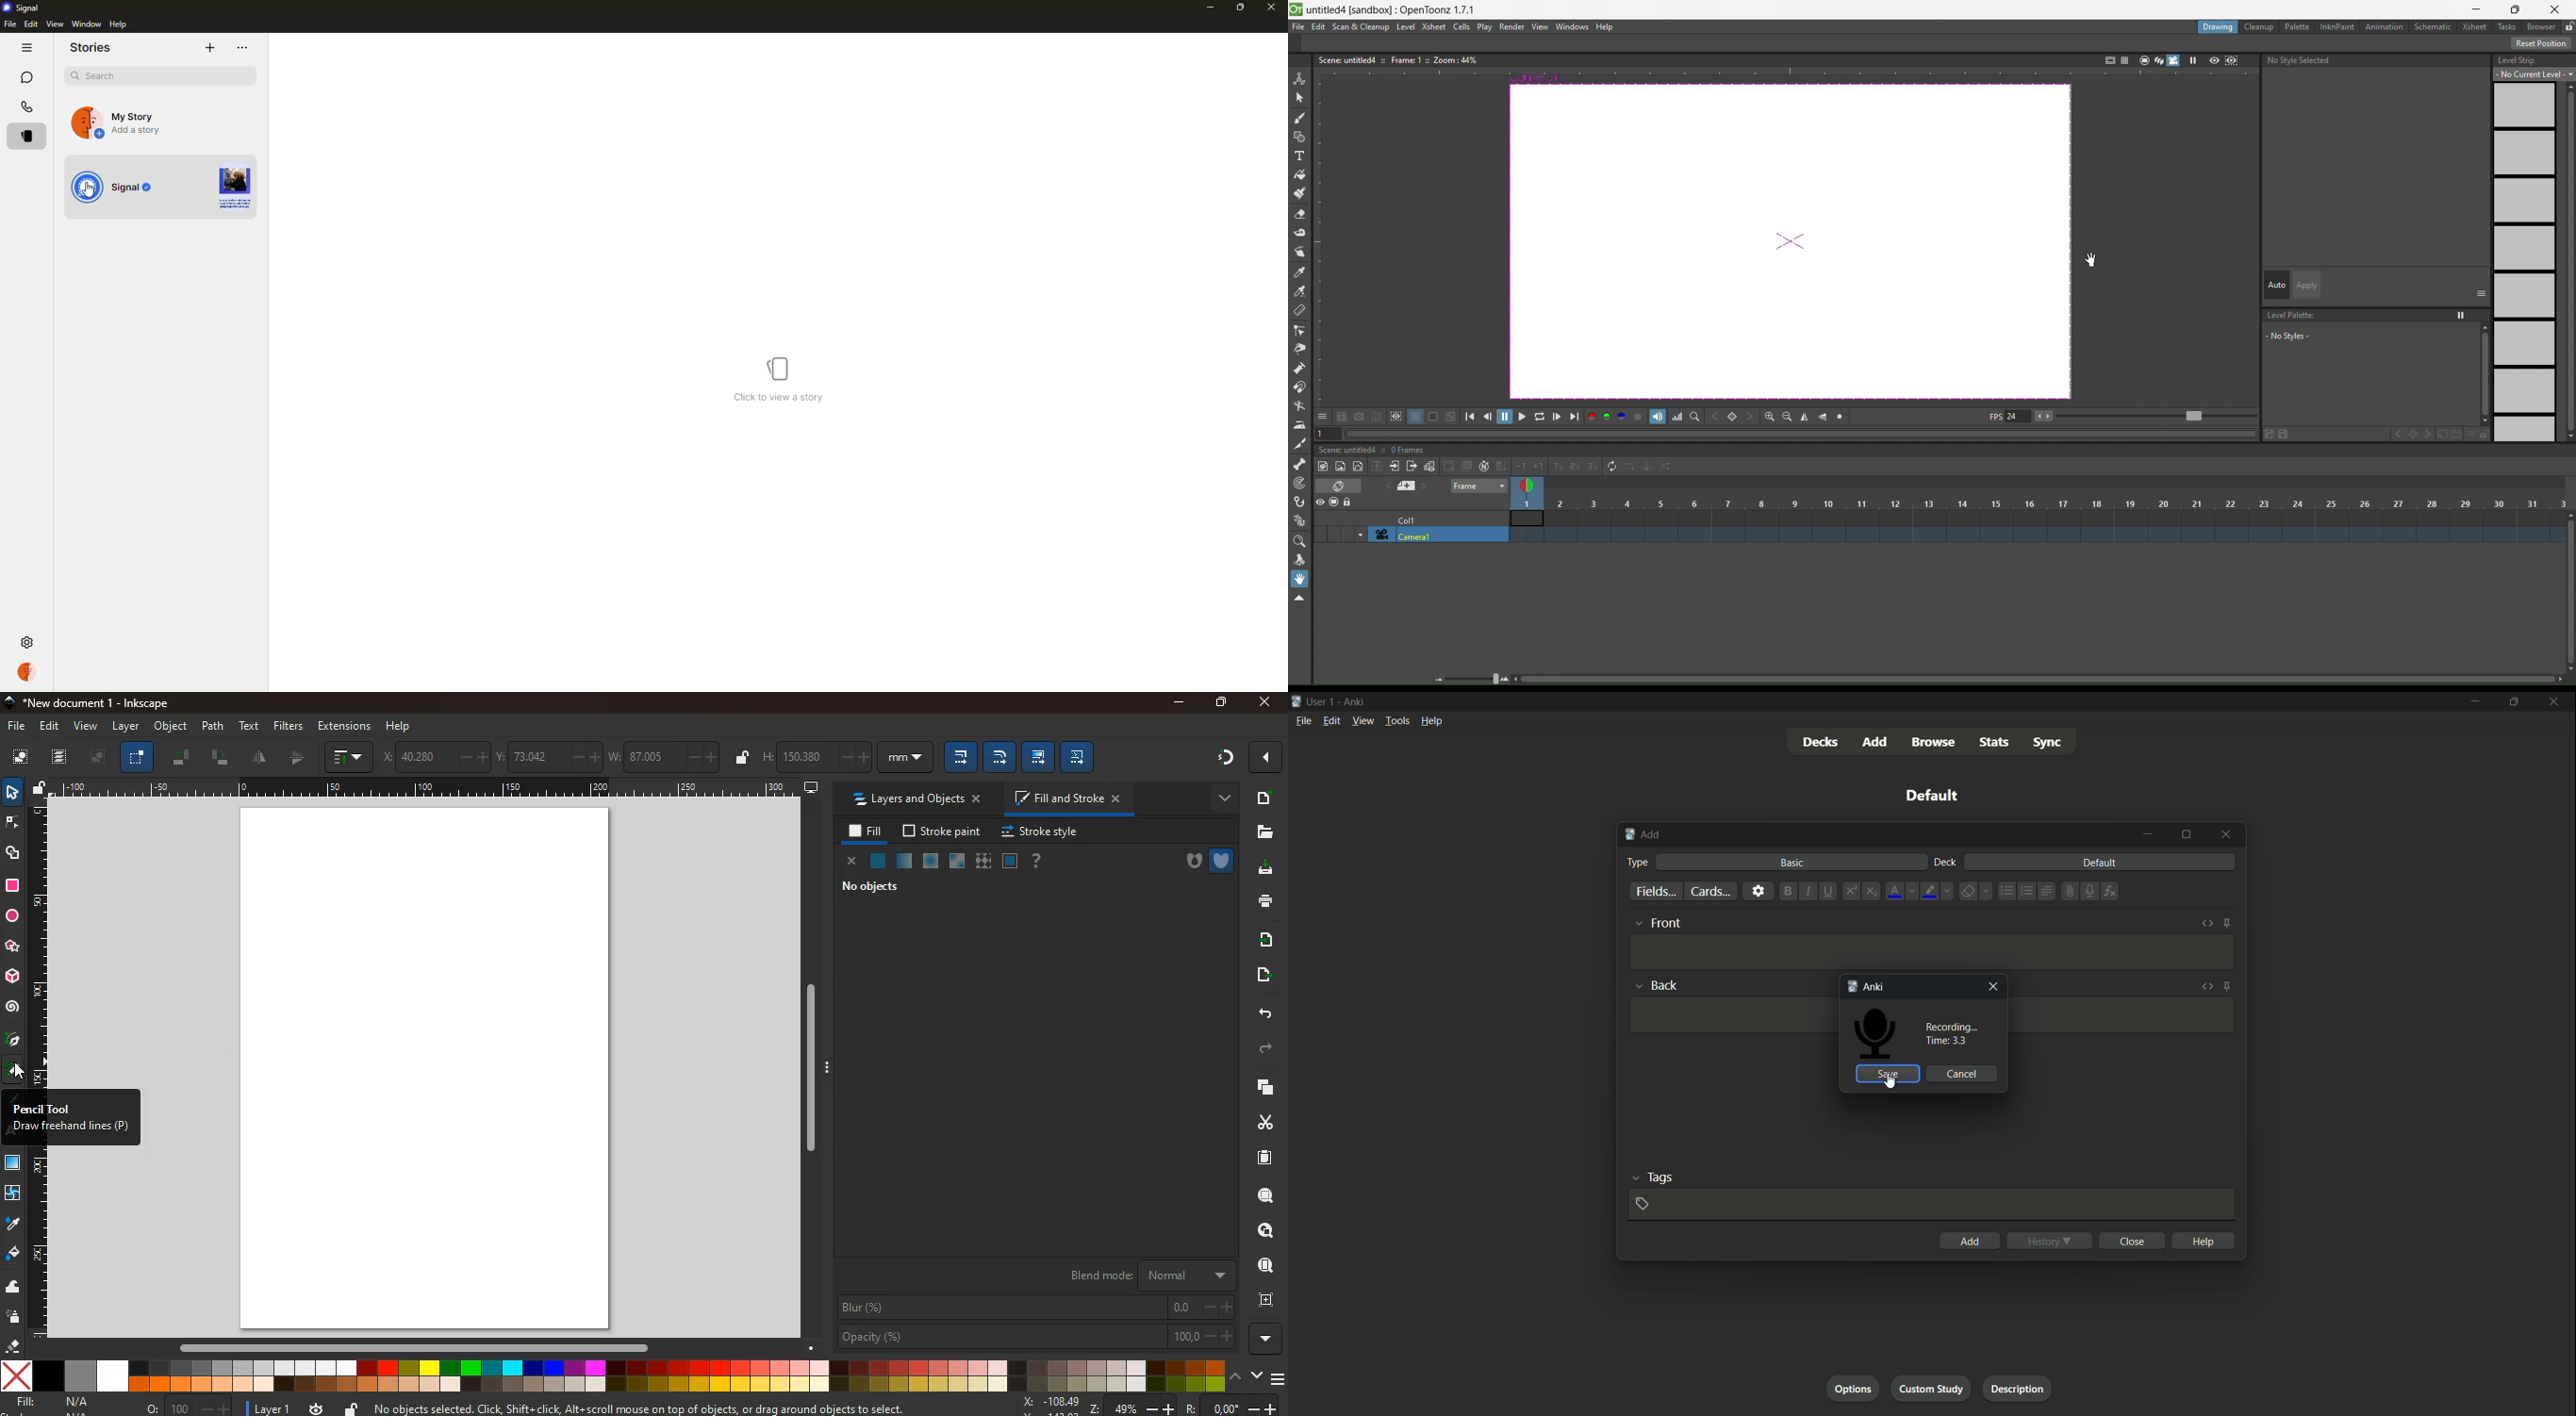 The image size is (2576, 1428). Describe the element at coordinates (1299, 349) in the screenshot. I see `pinch tool` at that location.